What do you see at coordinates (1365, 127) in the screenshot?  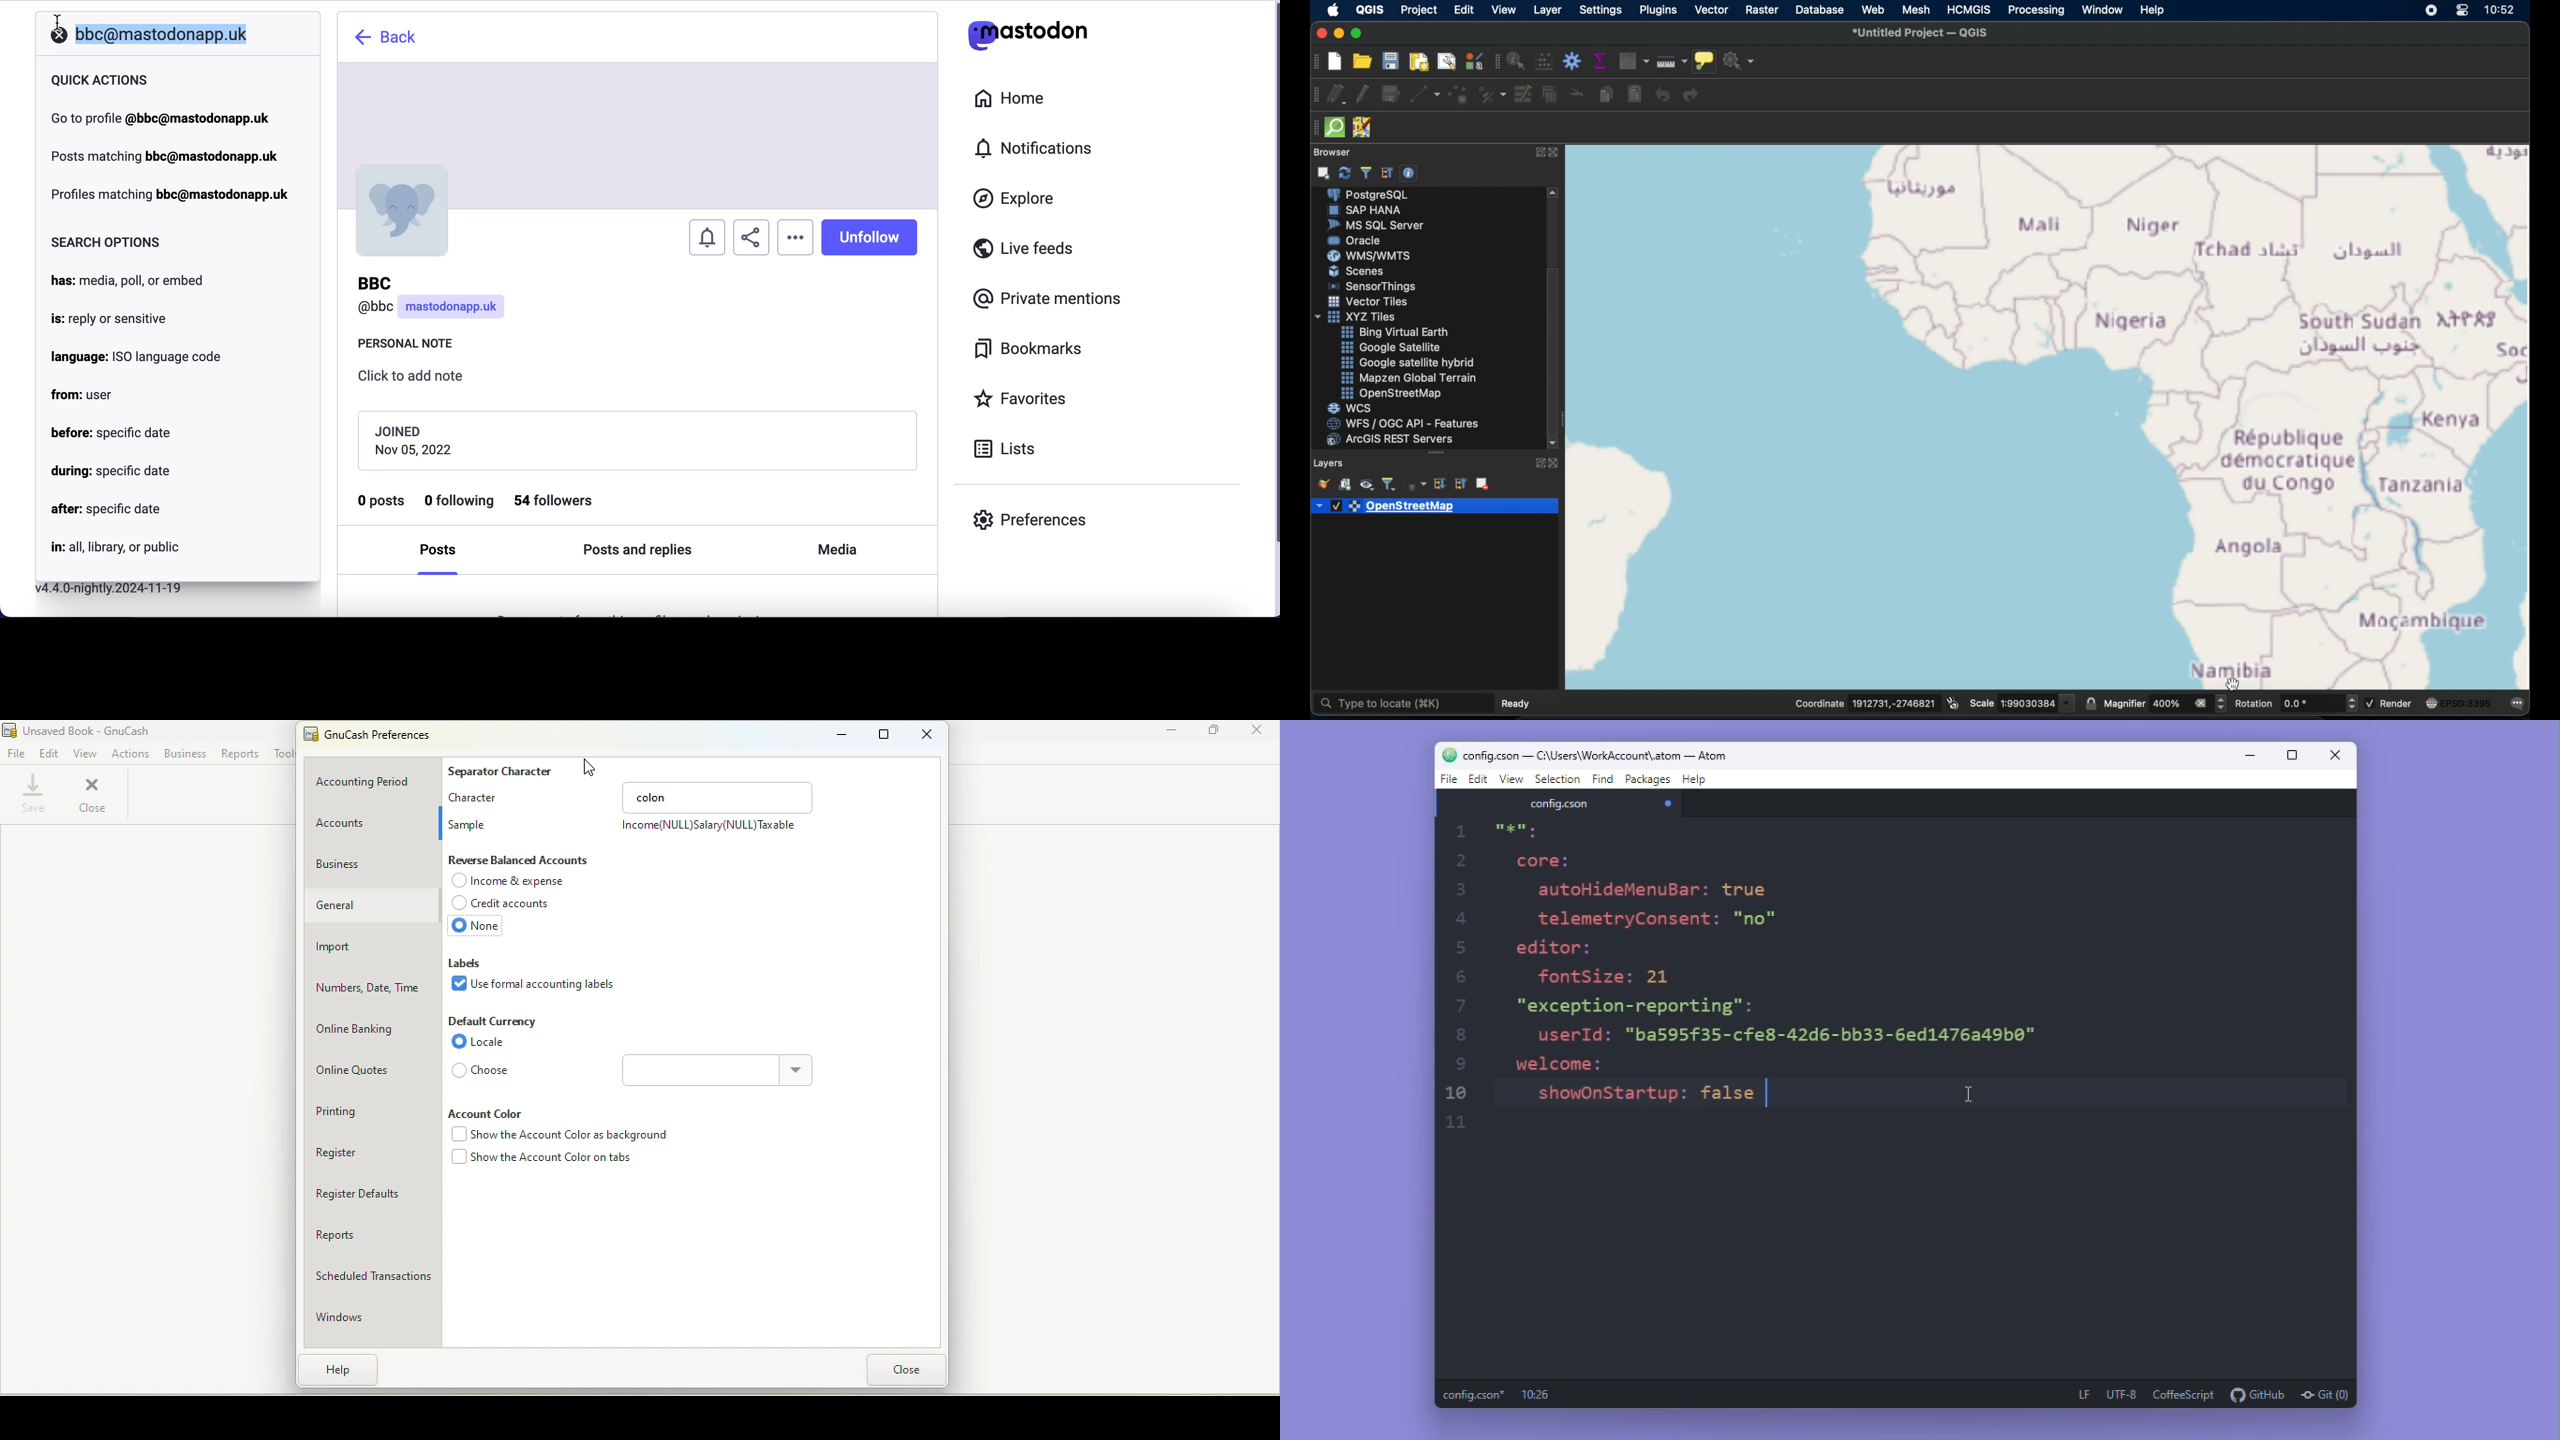 I see `JSOM remote` at bounding box center [1365, 127].